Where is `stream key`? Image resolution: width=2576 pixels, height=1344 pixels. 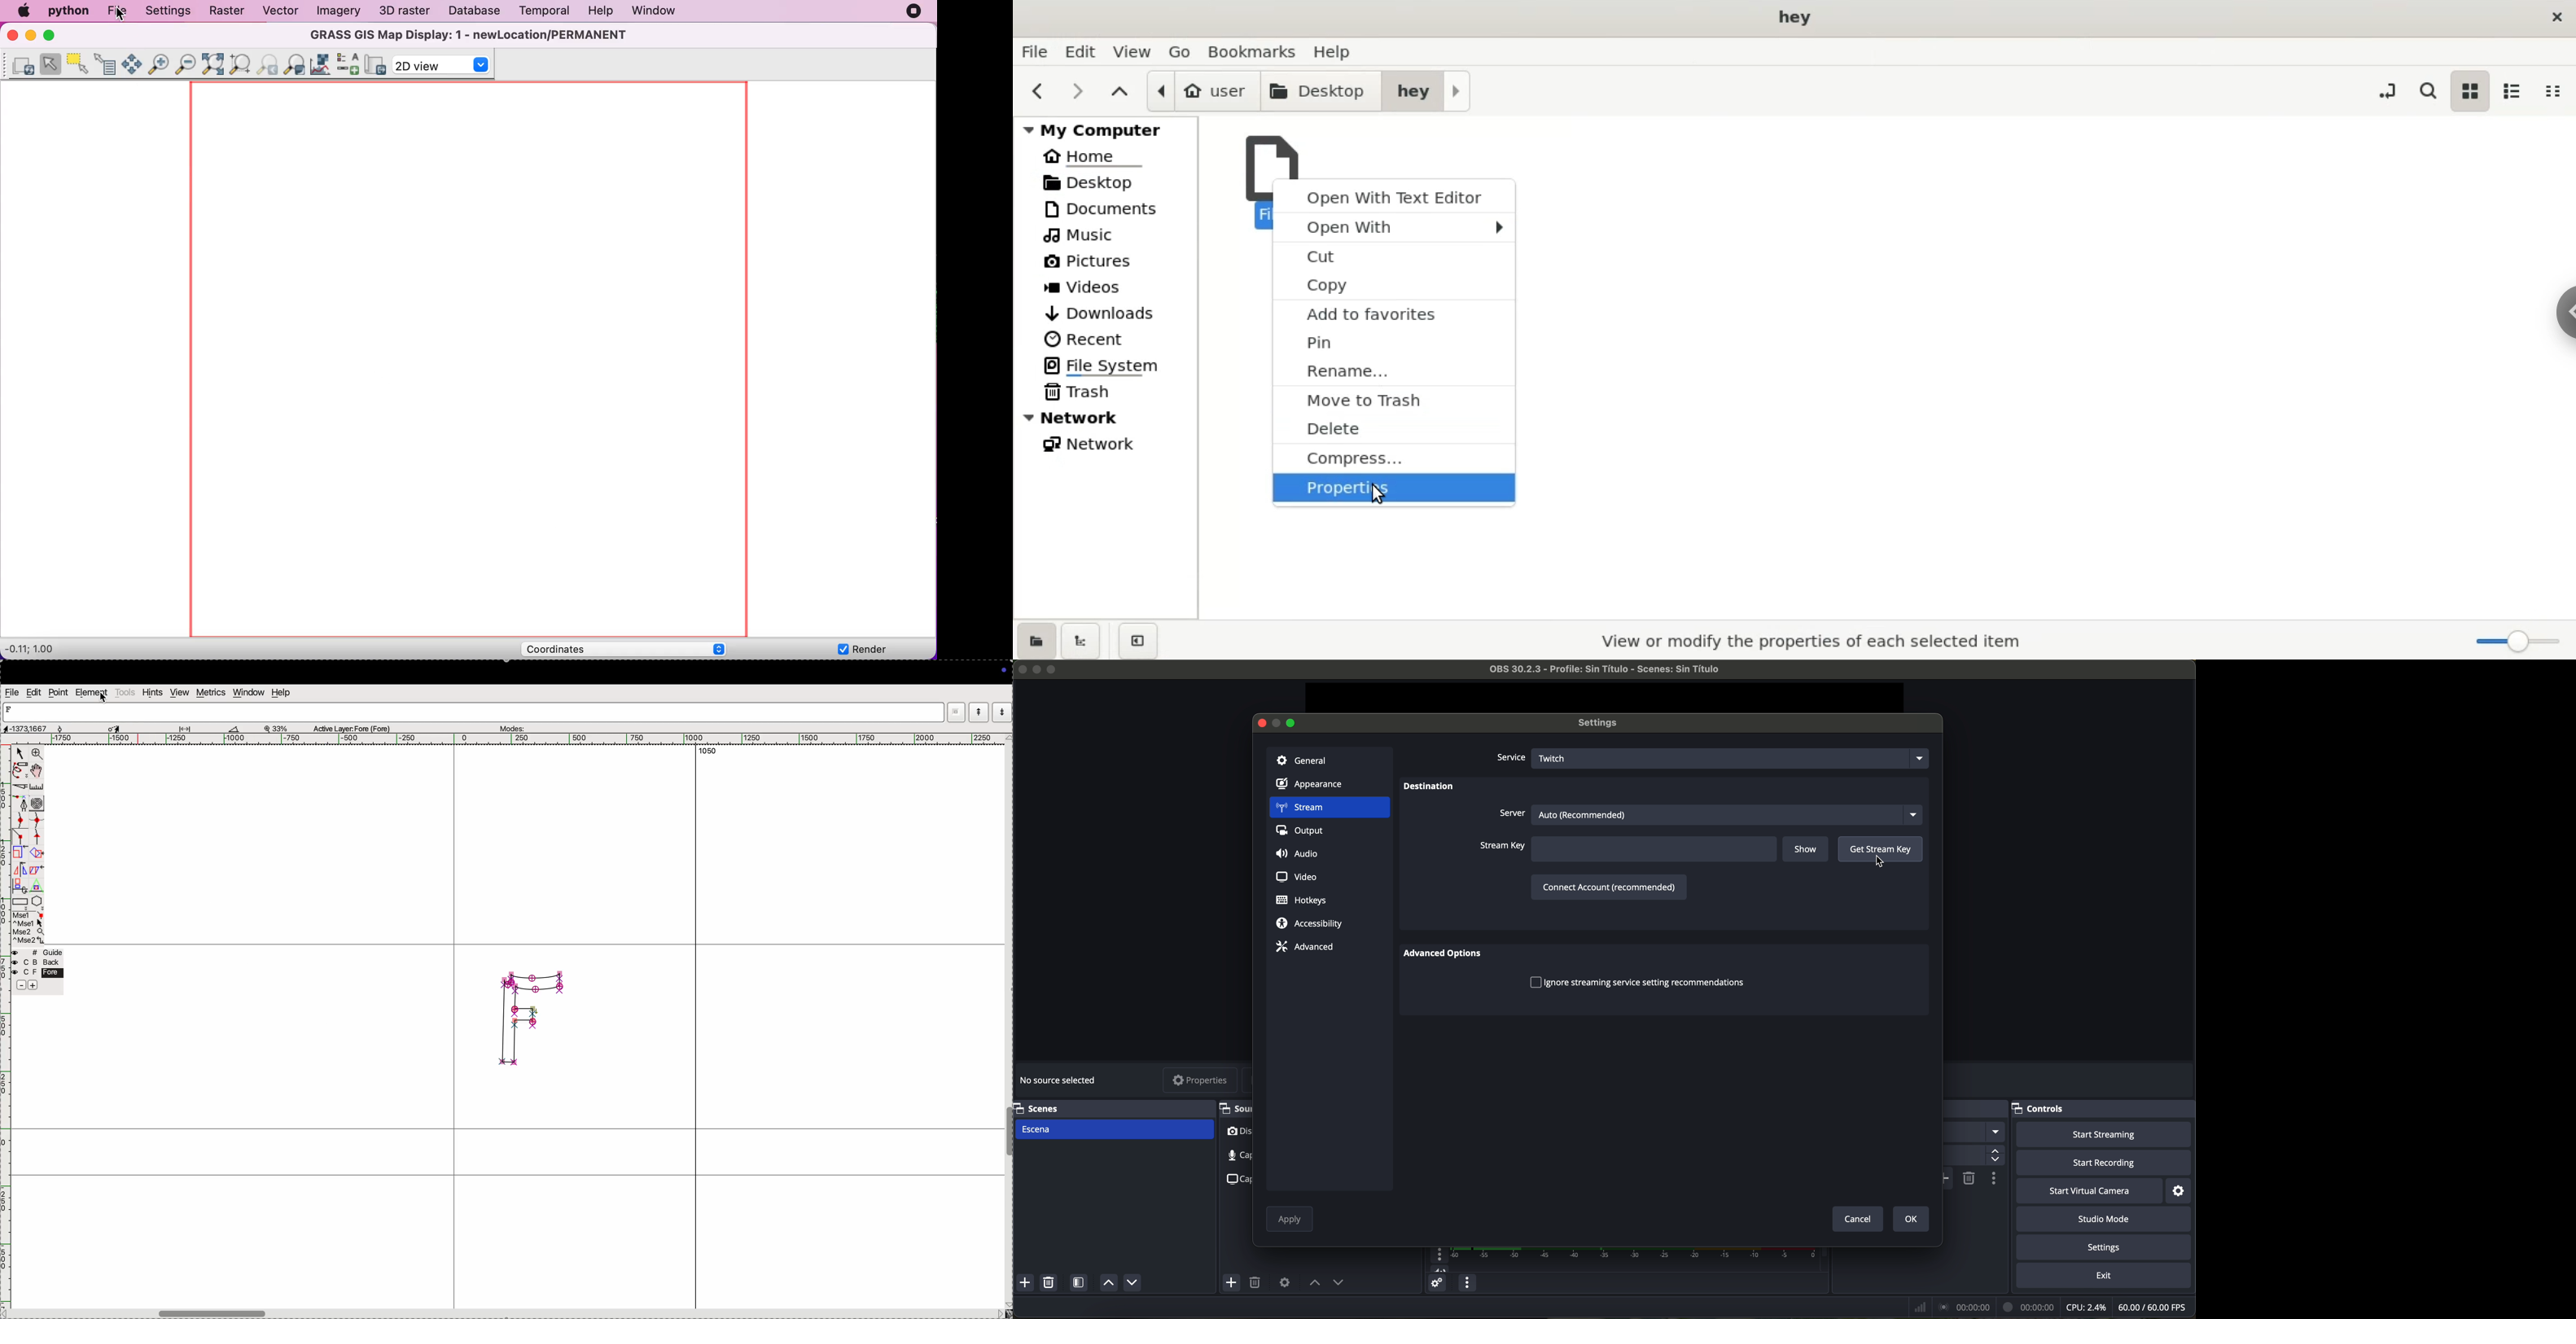
stream key is located at coordinates (1628, 850).